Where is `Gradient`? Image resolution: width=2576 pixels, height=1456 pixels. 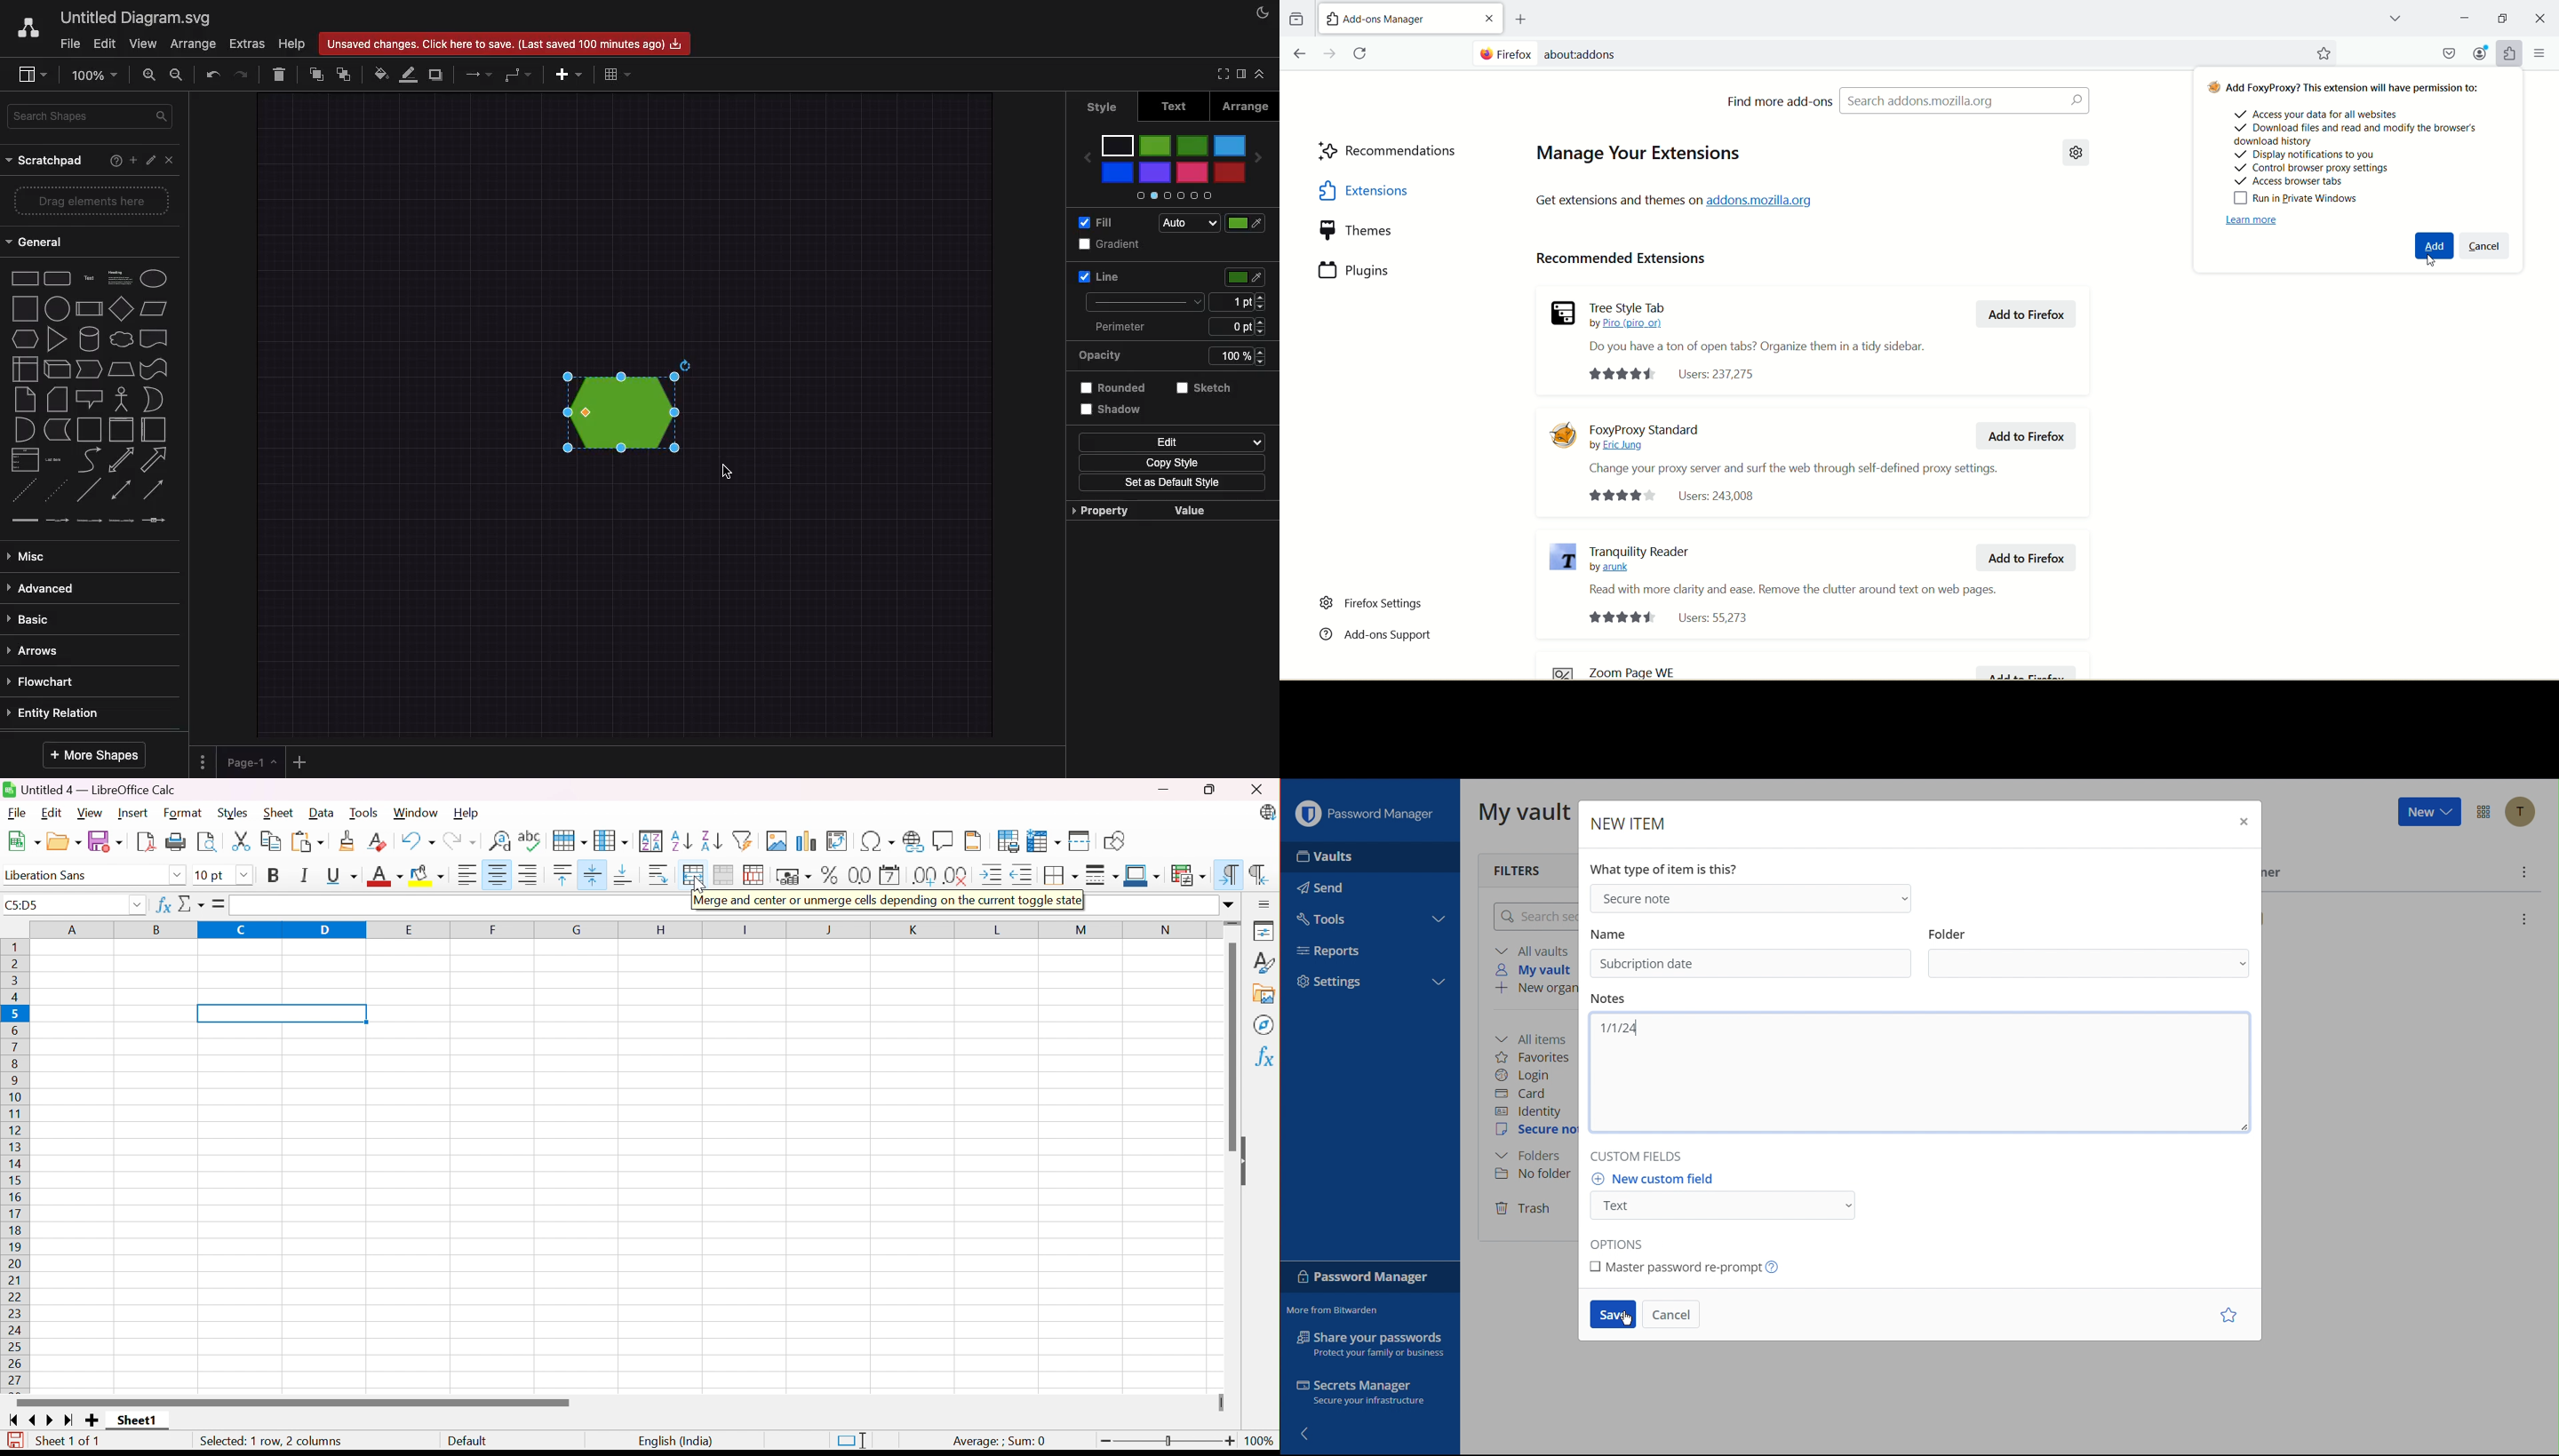 Gradient is located at coordinates (1108, 247).